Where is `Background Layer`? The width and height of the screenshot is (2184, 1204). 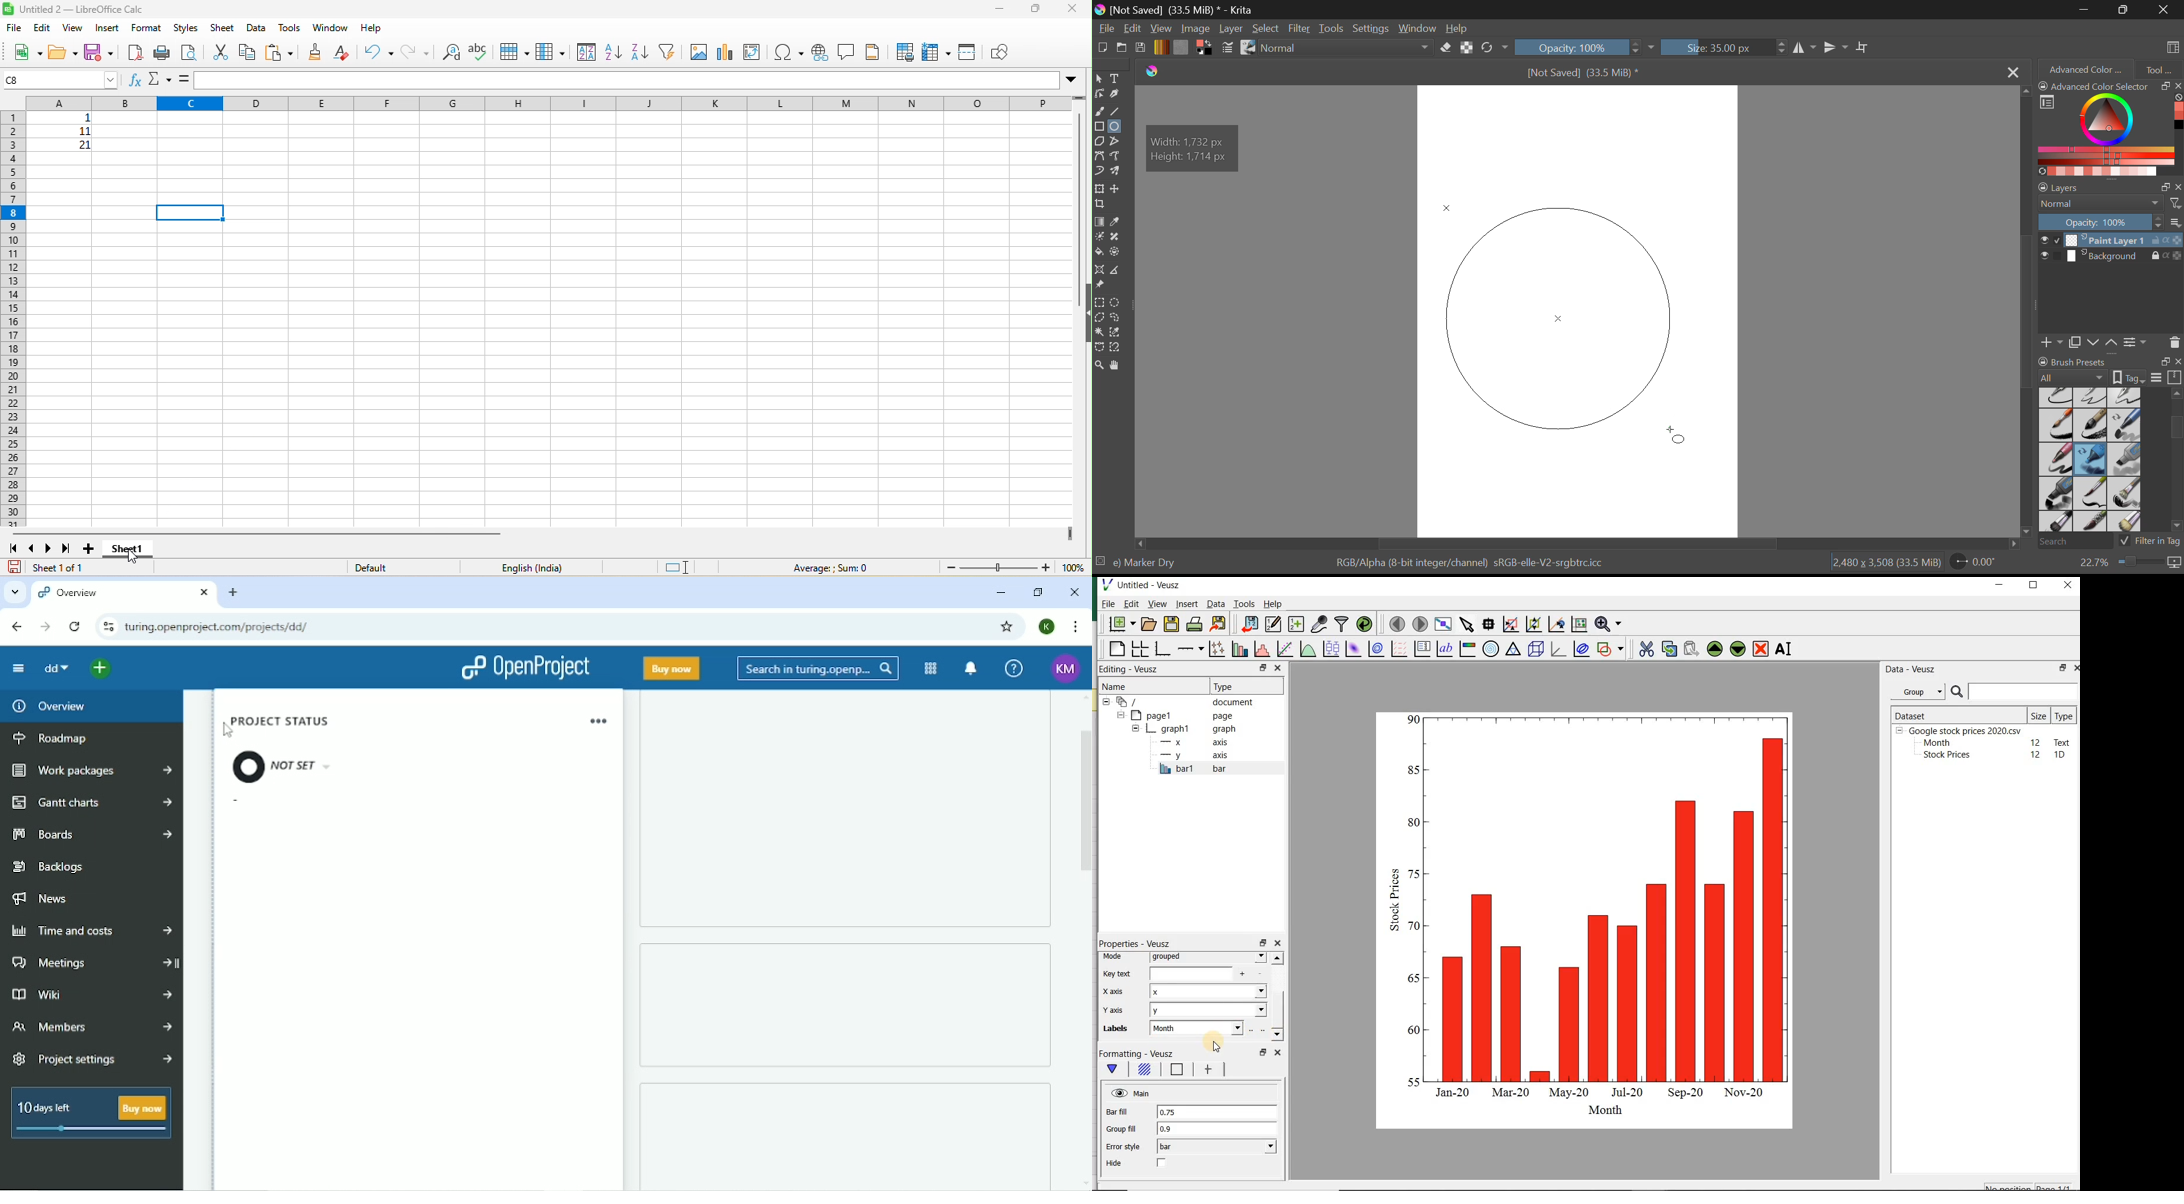 Background Layer is located at coordinates (2110, 258).